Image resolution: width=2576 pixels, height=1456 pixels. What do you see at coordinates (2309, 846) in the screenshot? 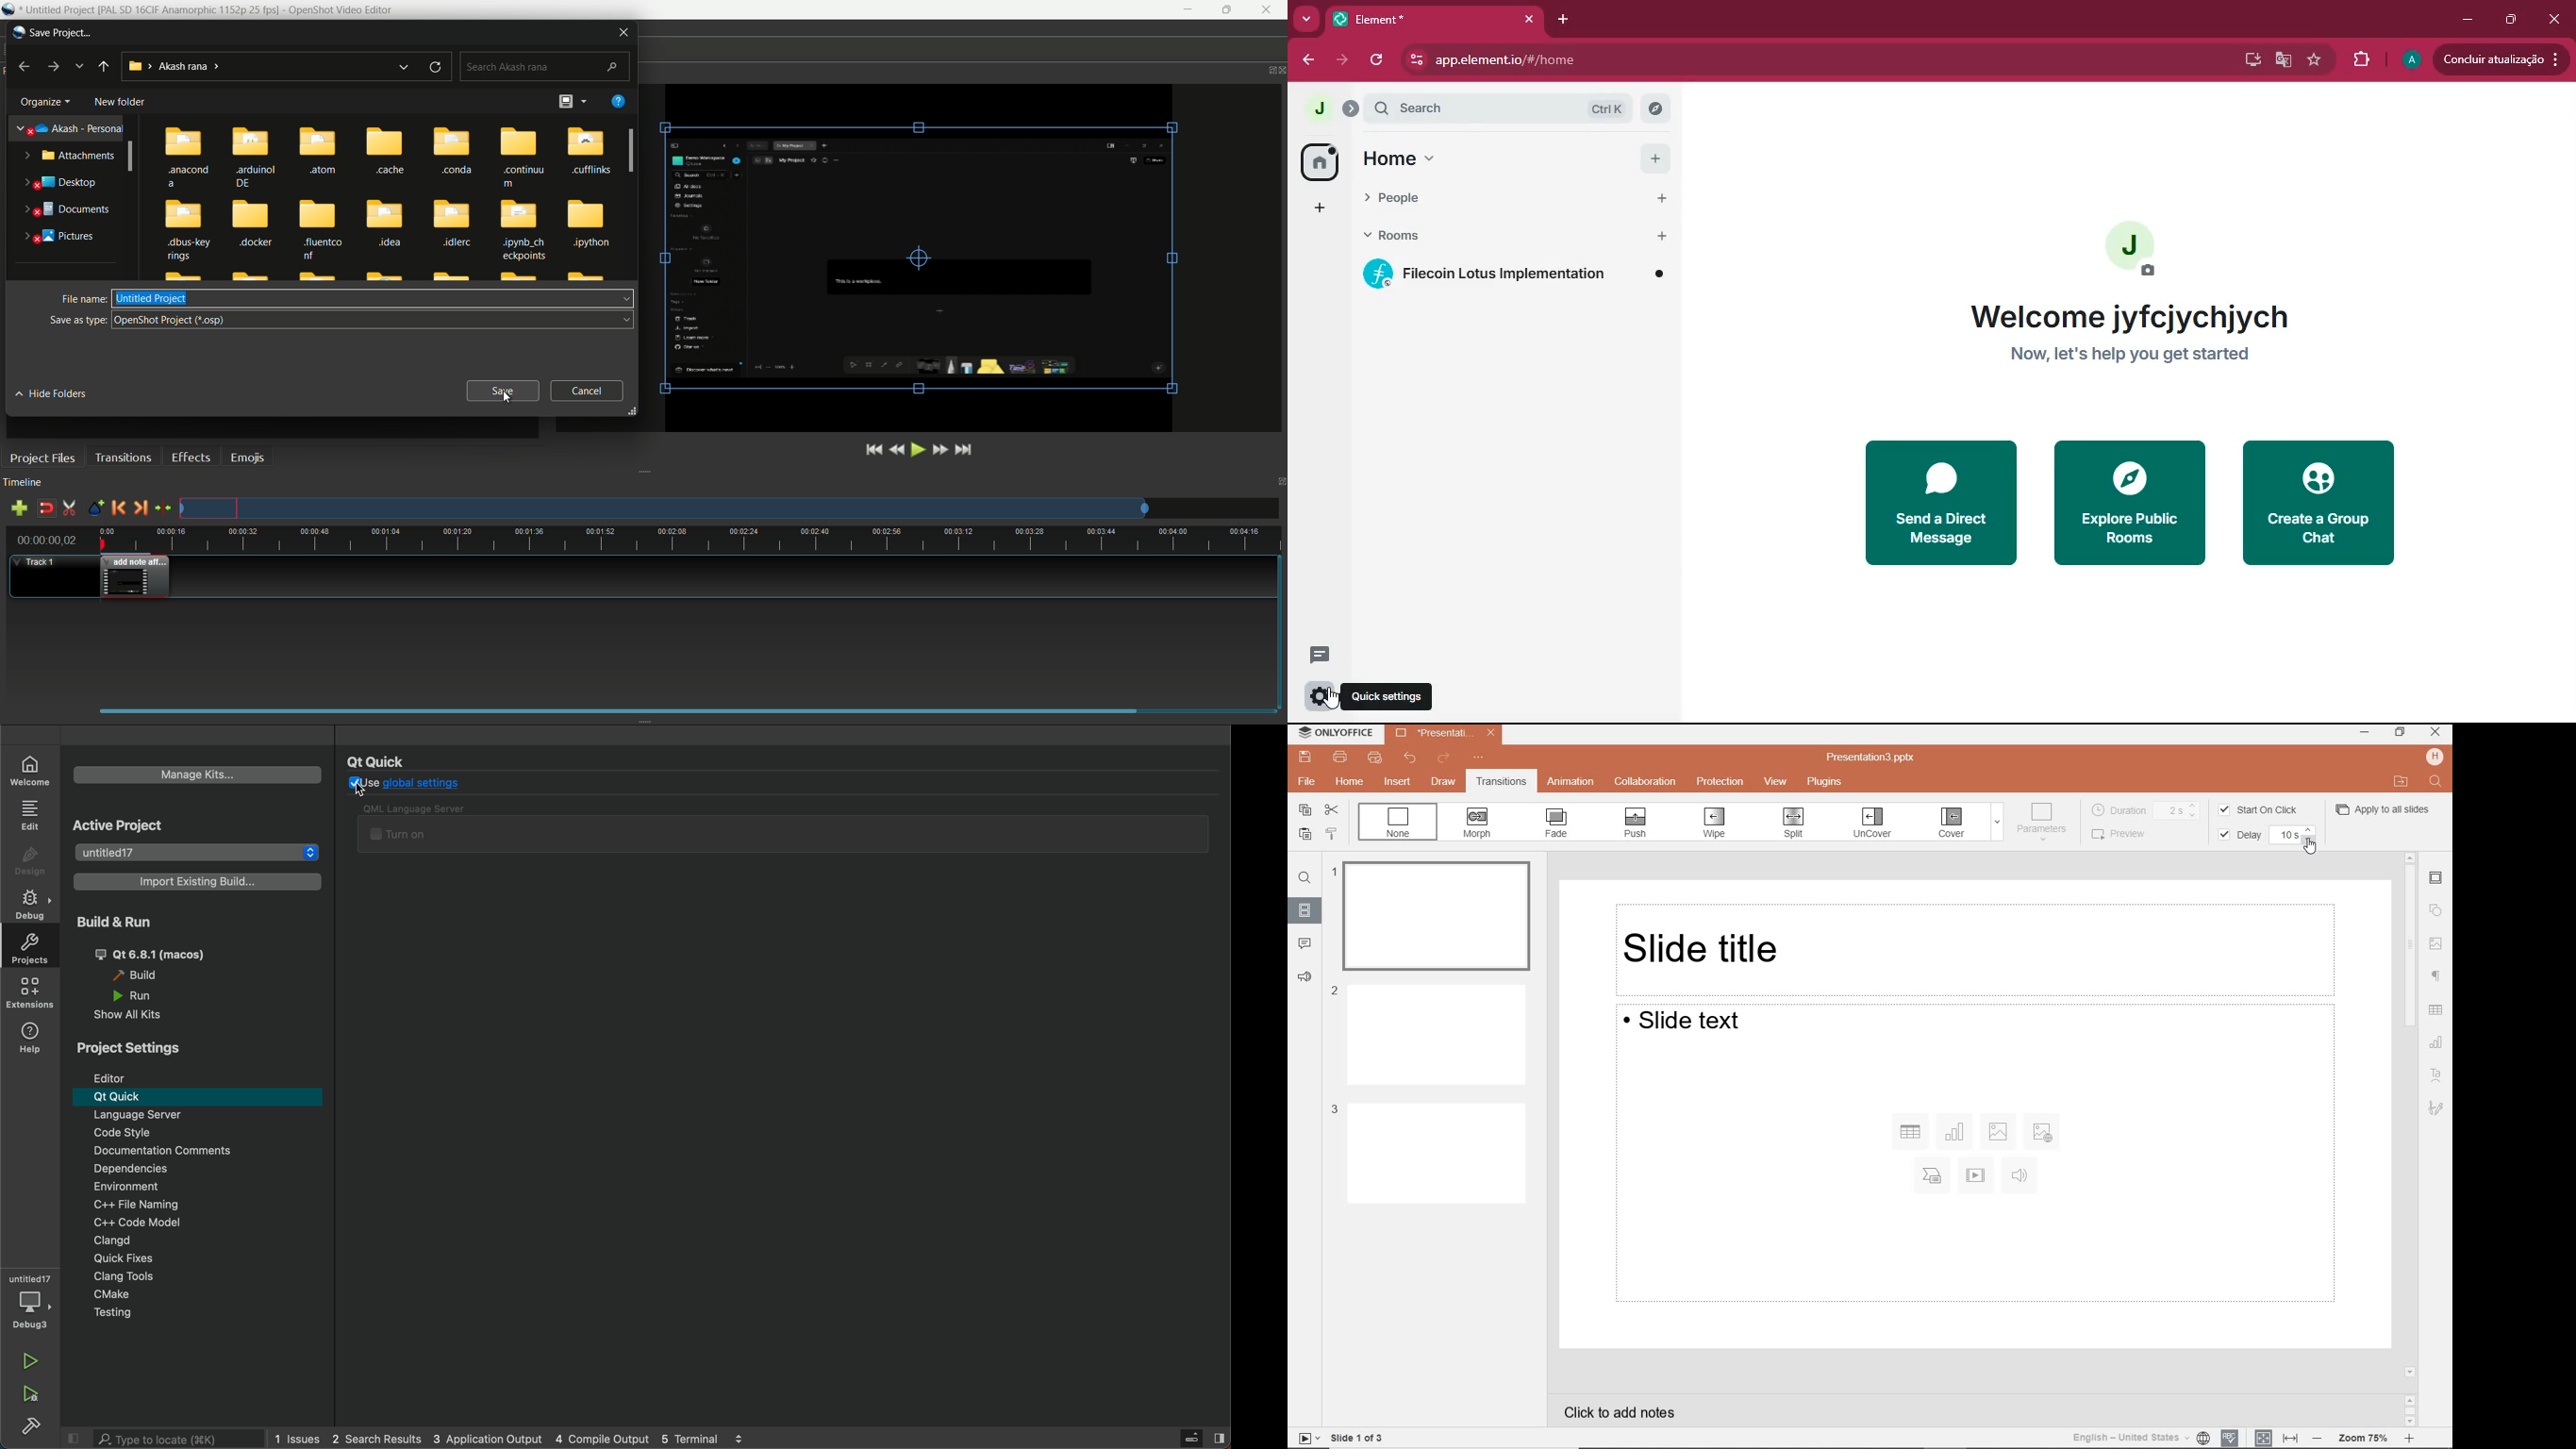
I see `CURSOR` at bounding box center [2309, 846].